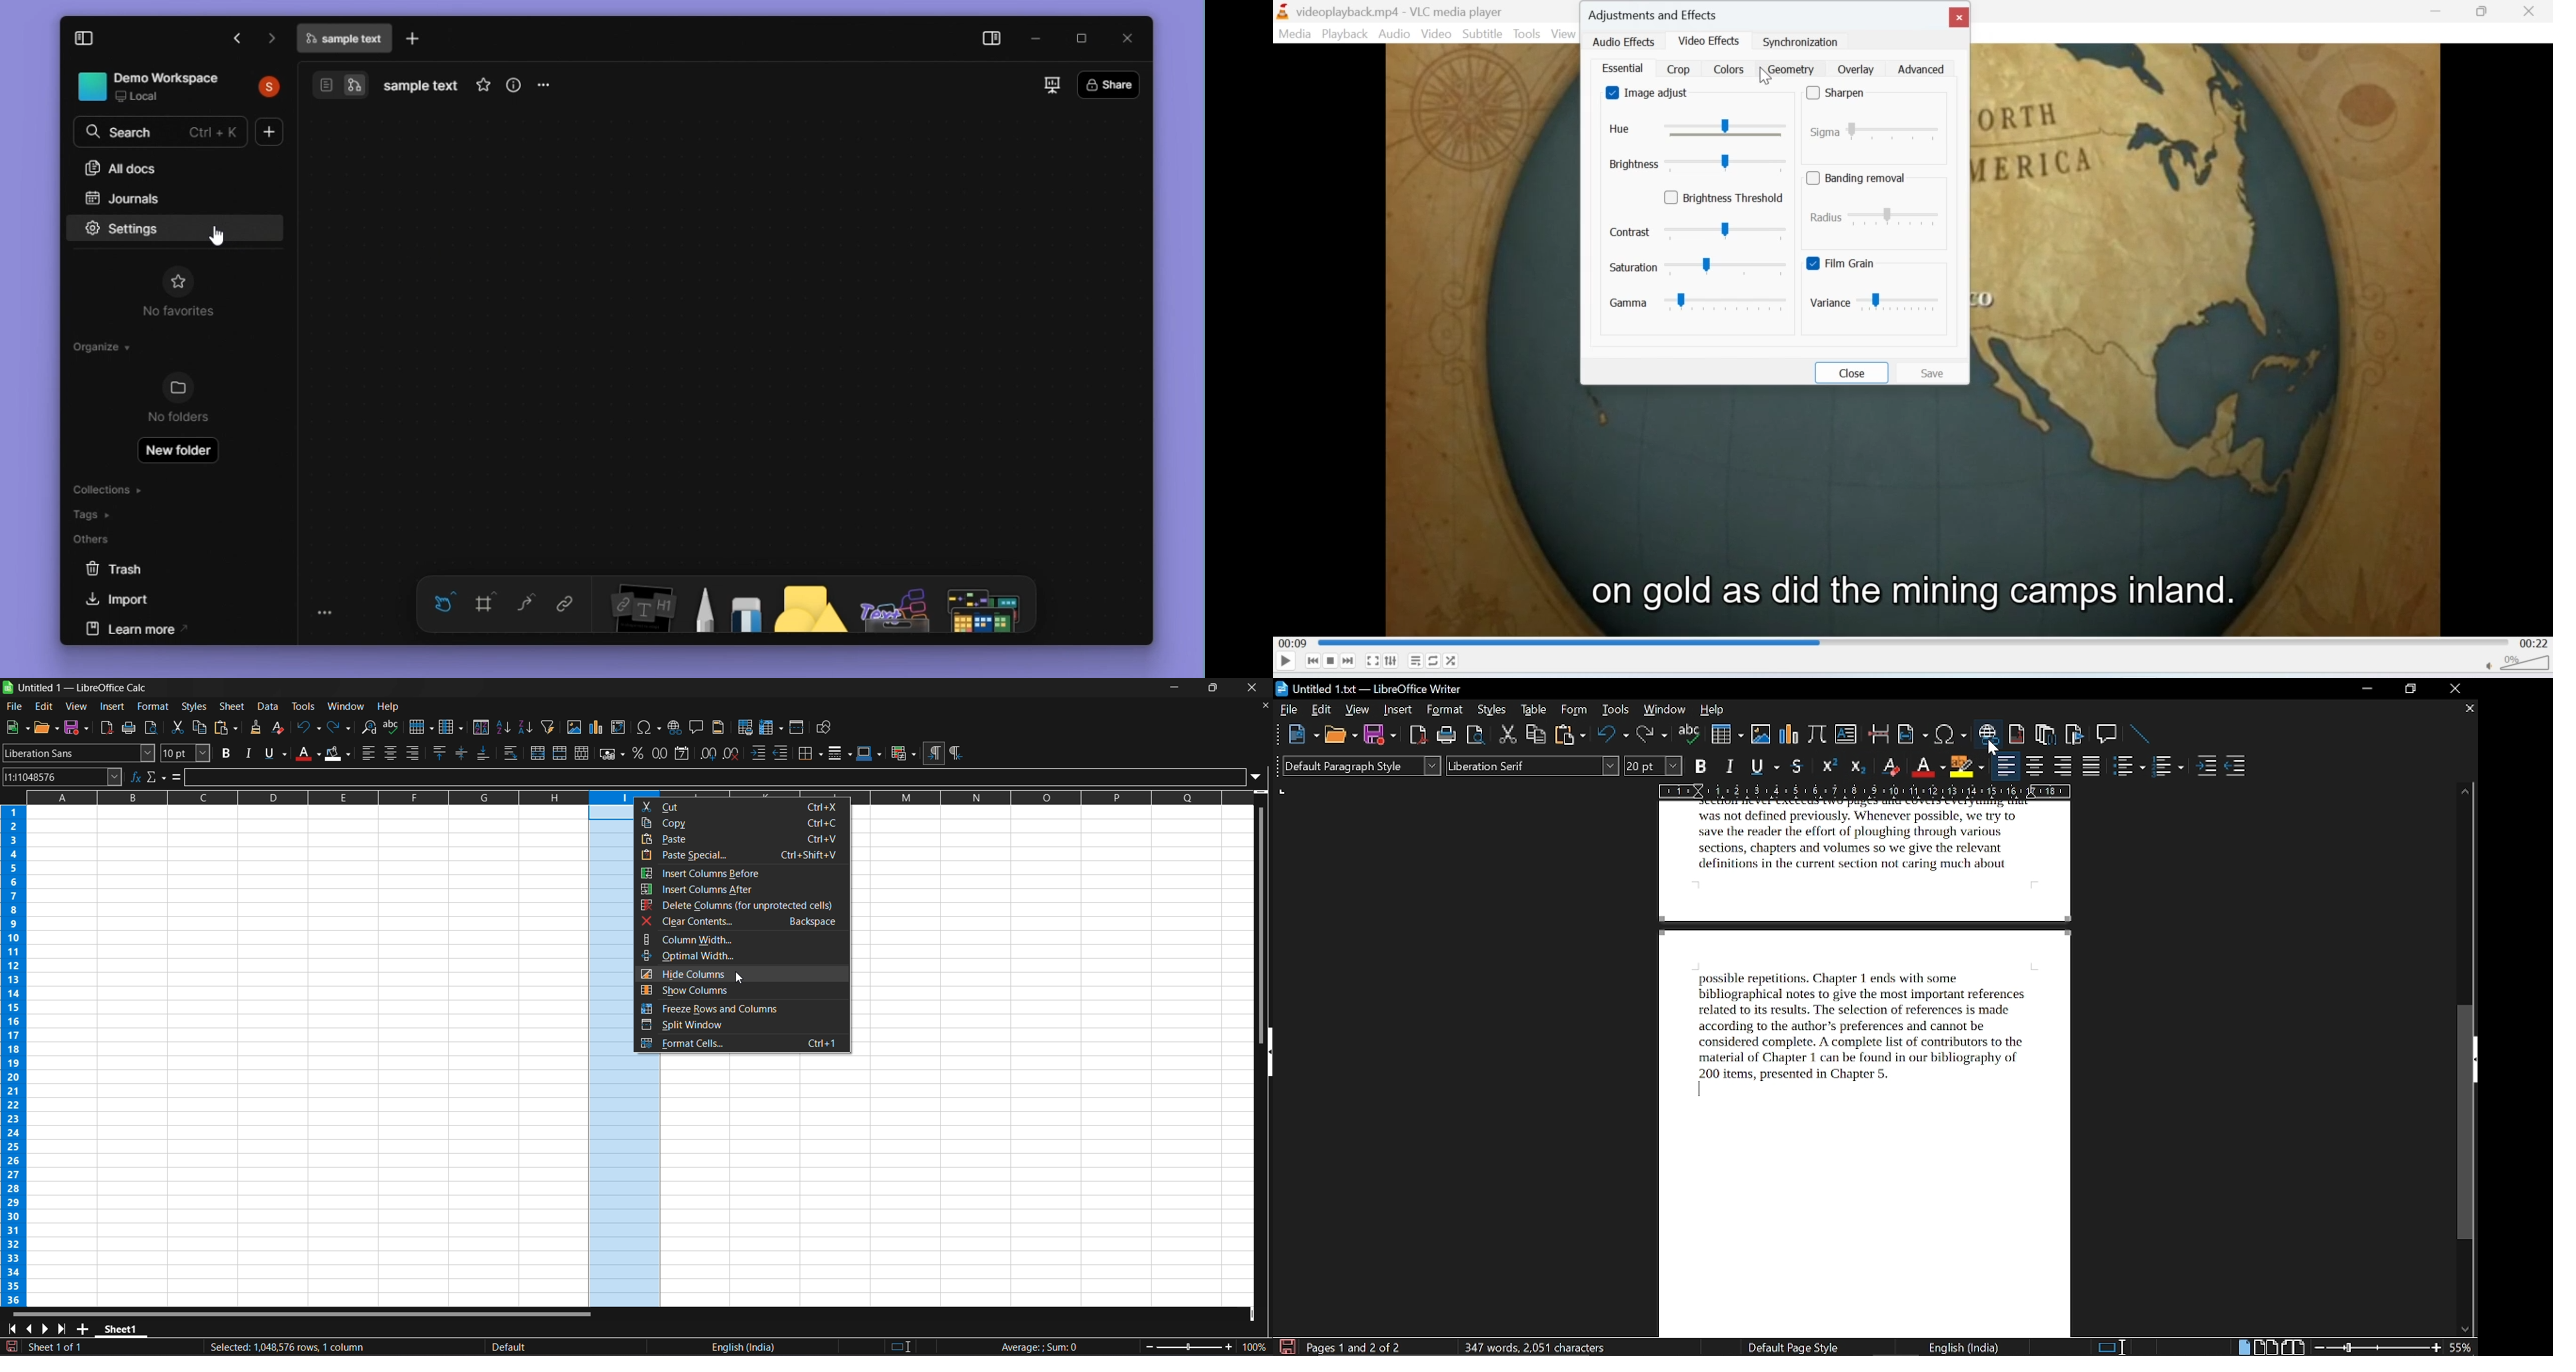  I want to click on print, so click(1446, 735).